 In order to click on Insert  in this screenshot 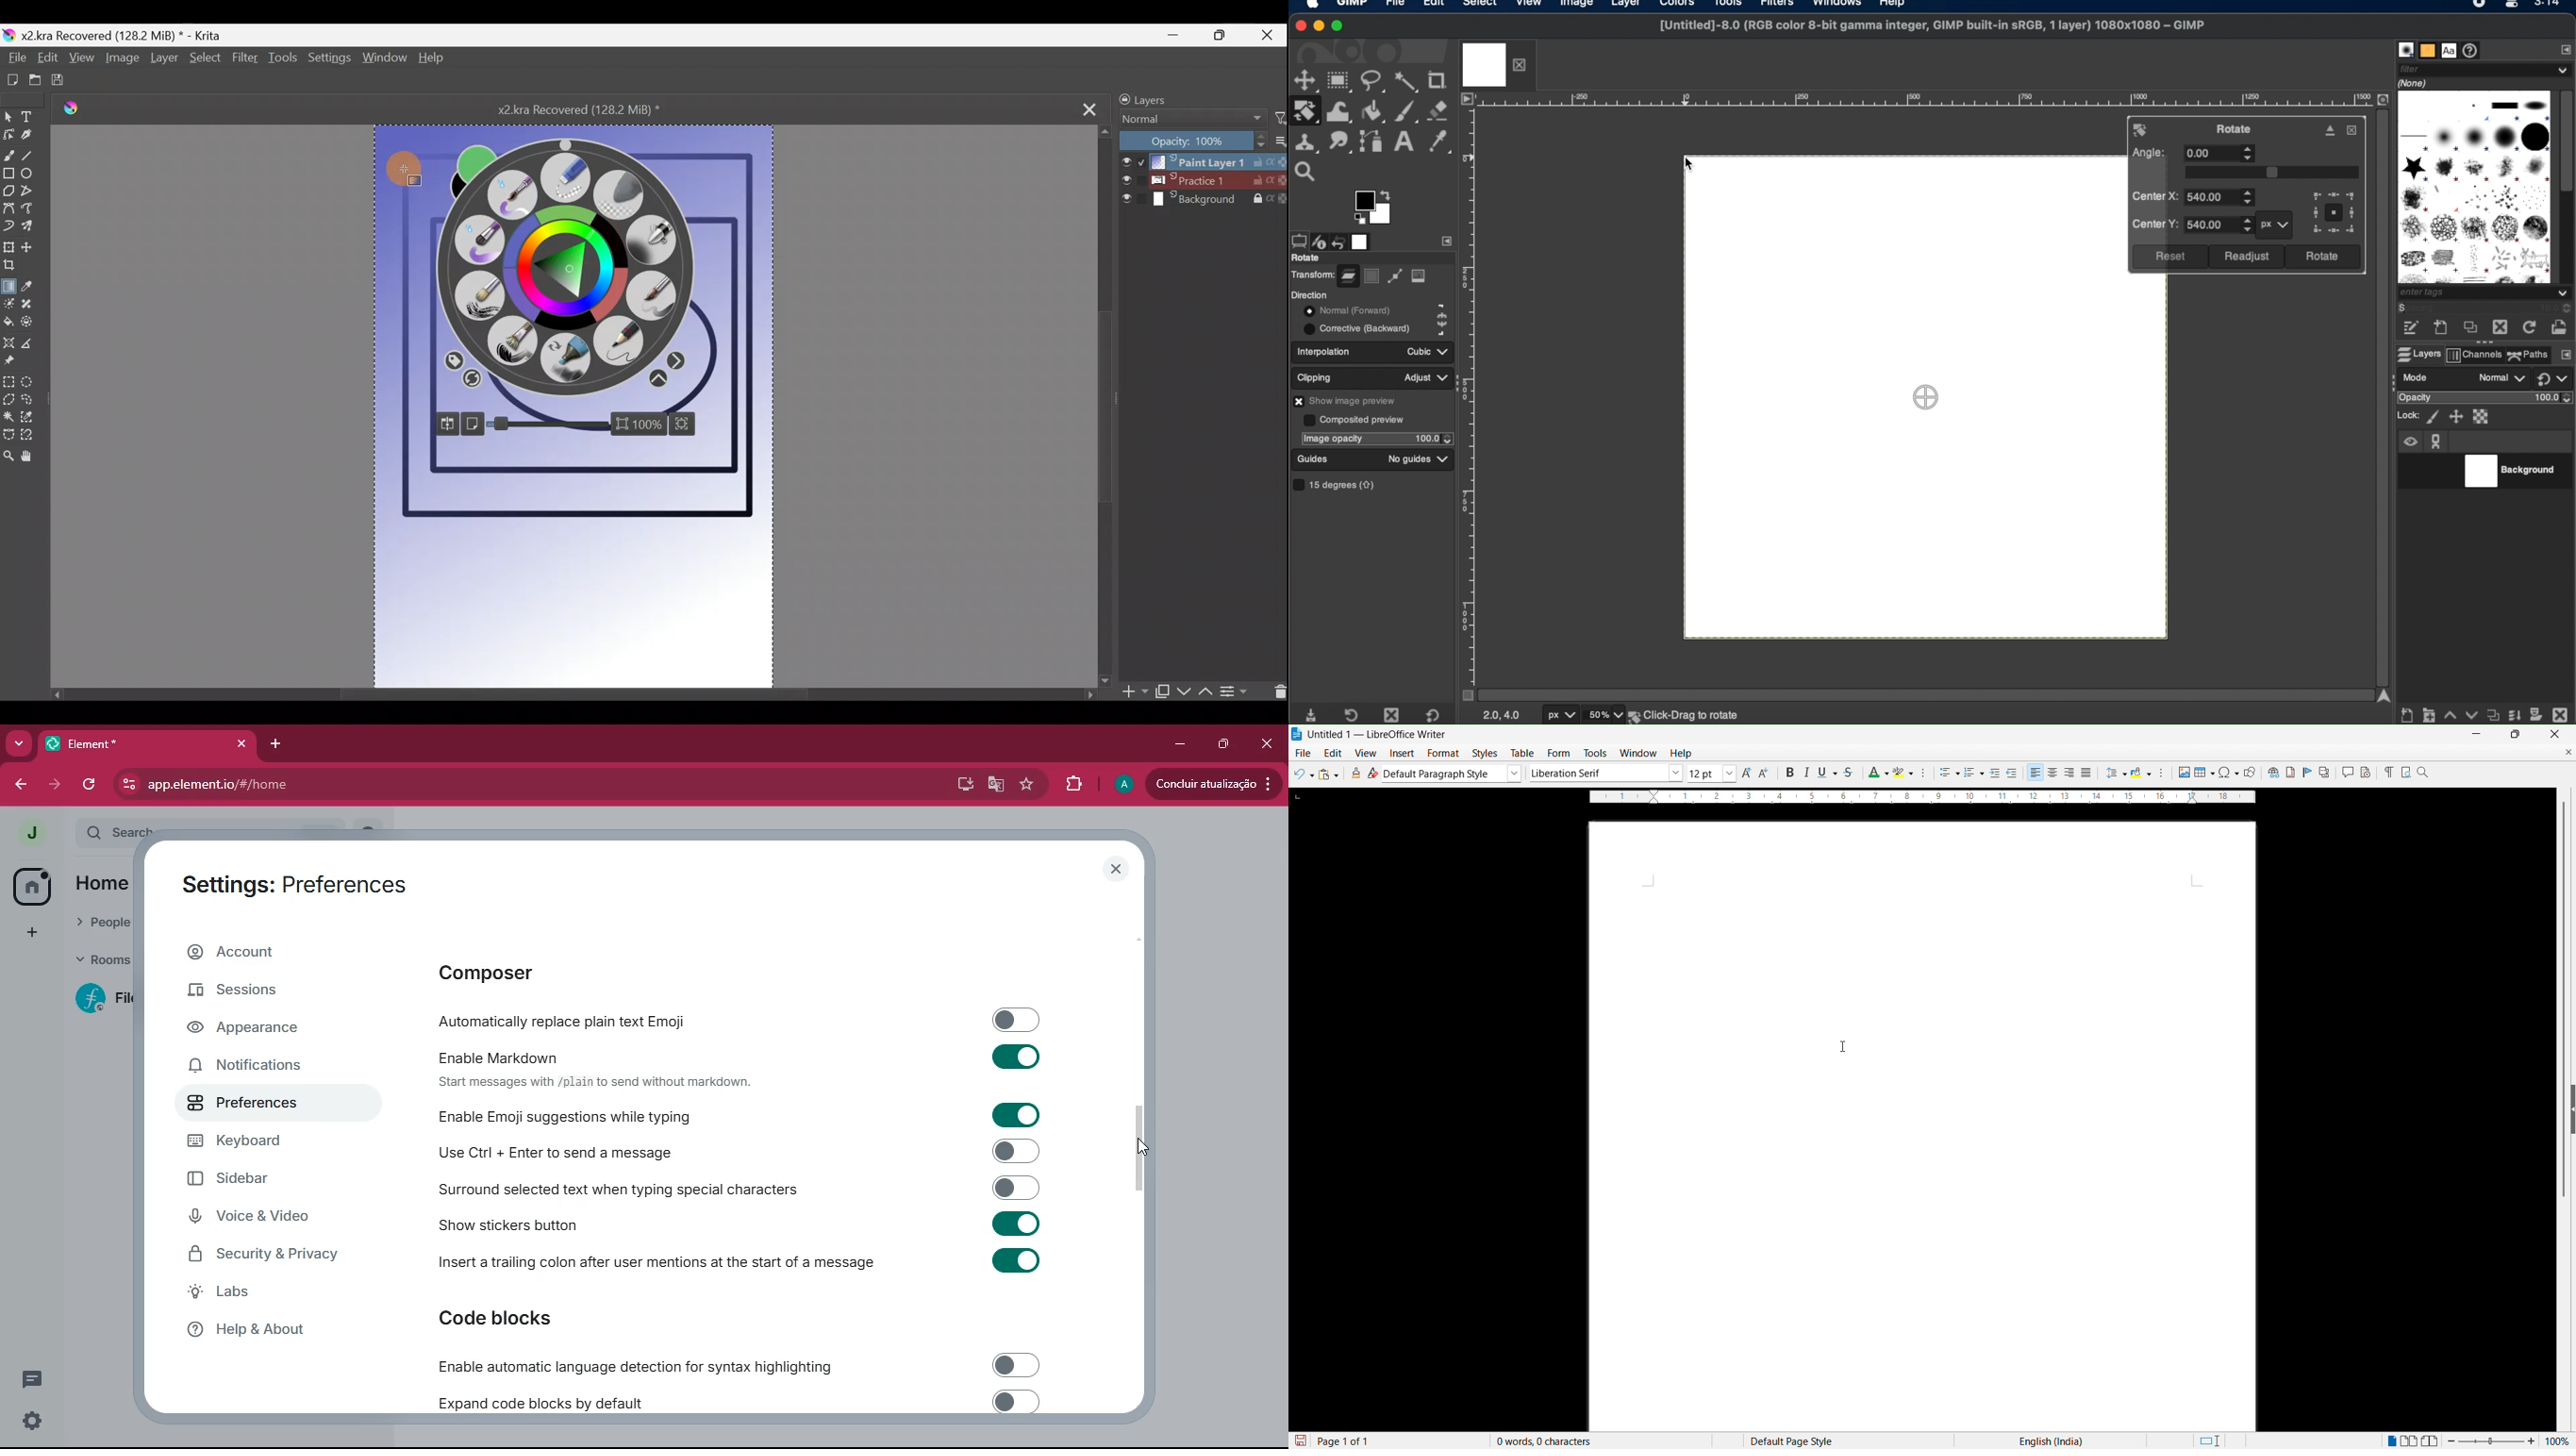, I will do `click(1402, 753)`.